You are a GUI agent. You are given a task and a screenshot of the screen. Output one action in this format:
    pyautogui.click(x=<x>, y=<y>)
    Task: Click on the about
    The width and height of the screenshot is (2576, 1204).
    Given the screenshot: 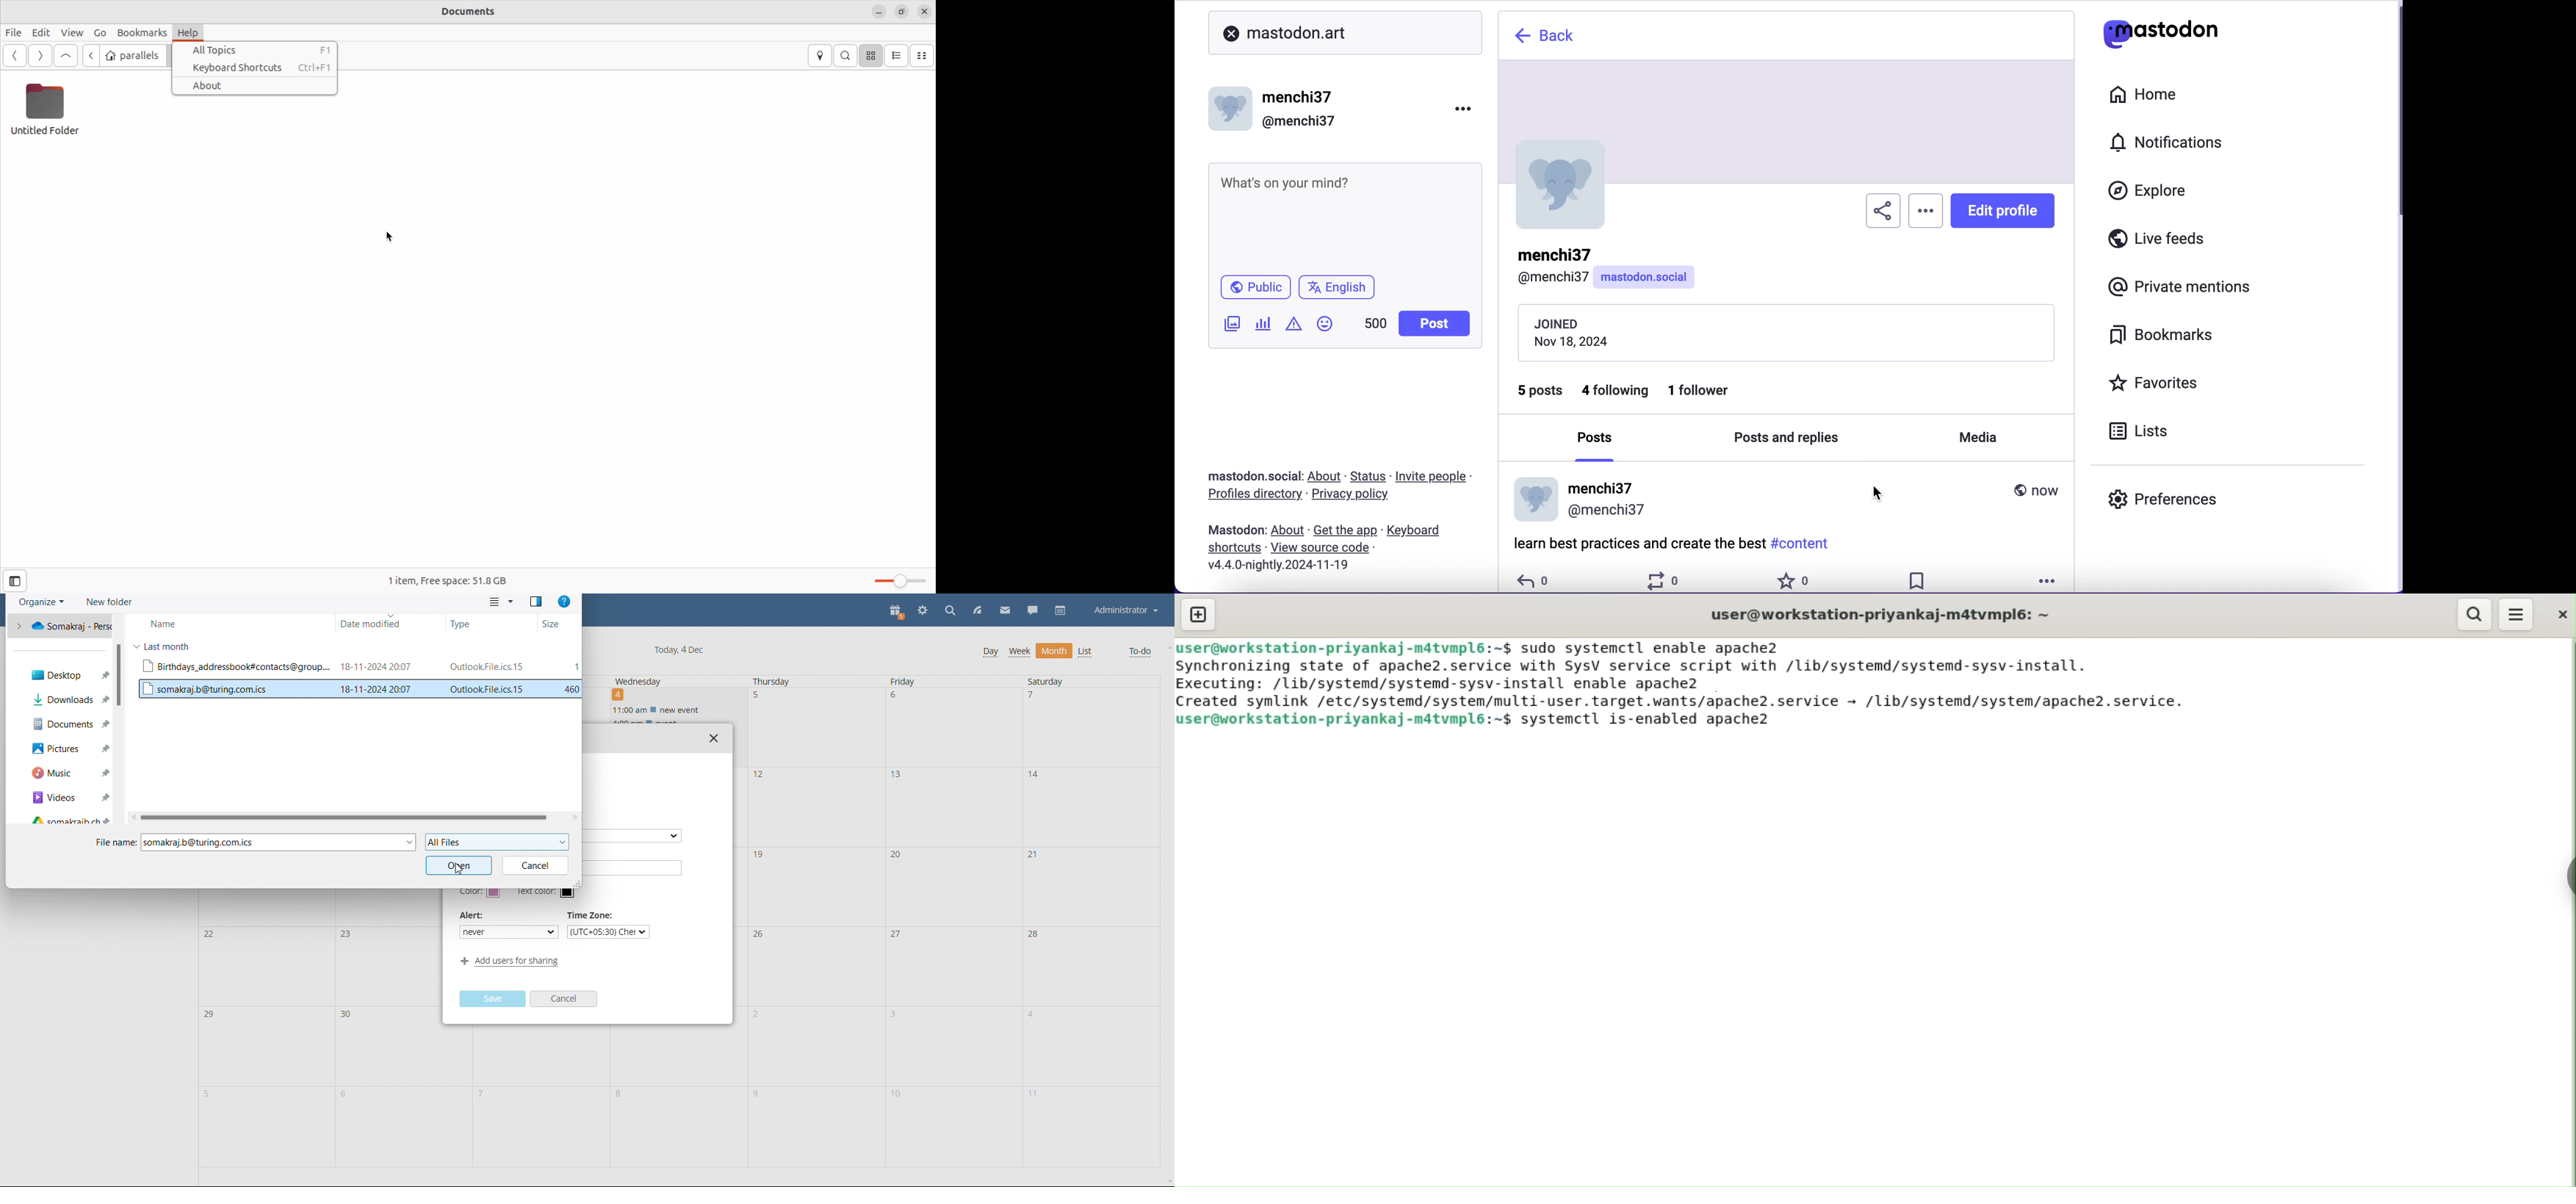 What is the action you would take?
    pyautogui.click(x=1289, y=531)
    